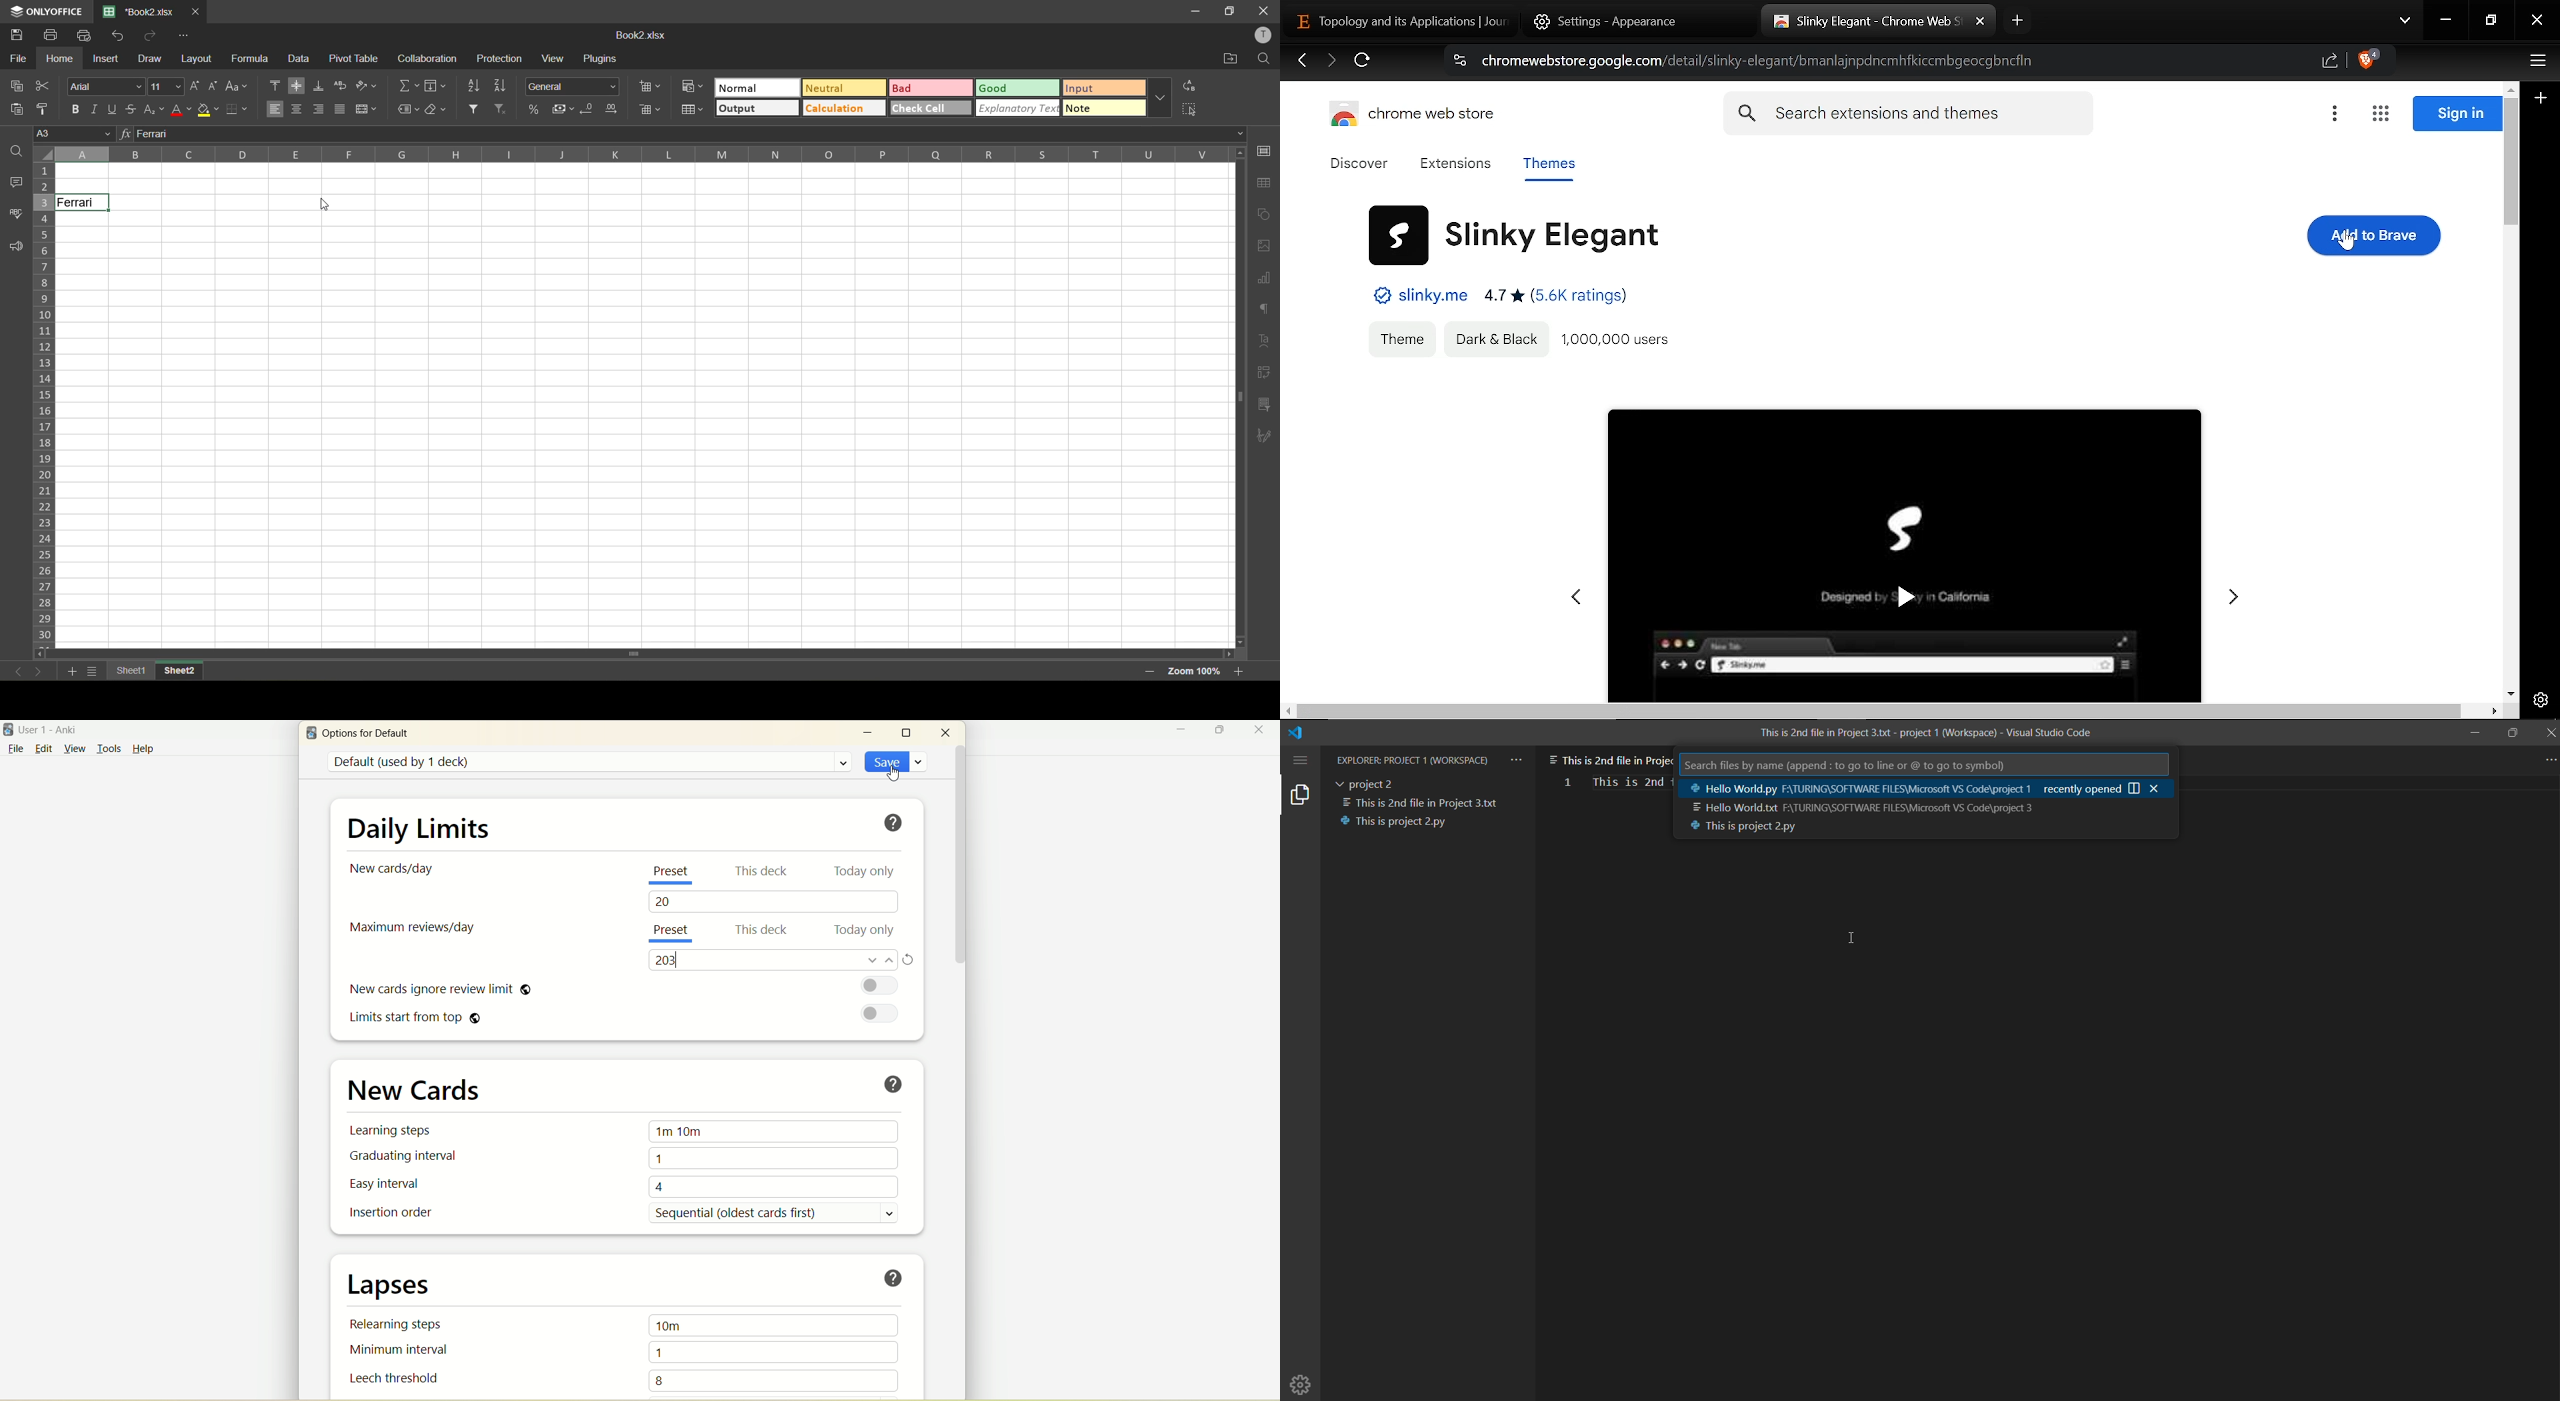 The image size is (2576, 1428). Describe the element at coordinates (771, 1214) in the screenshot. I see `sequential` at that location.